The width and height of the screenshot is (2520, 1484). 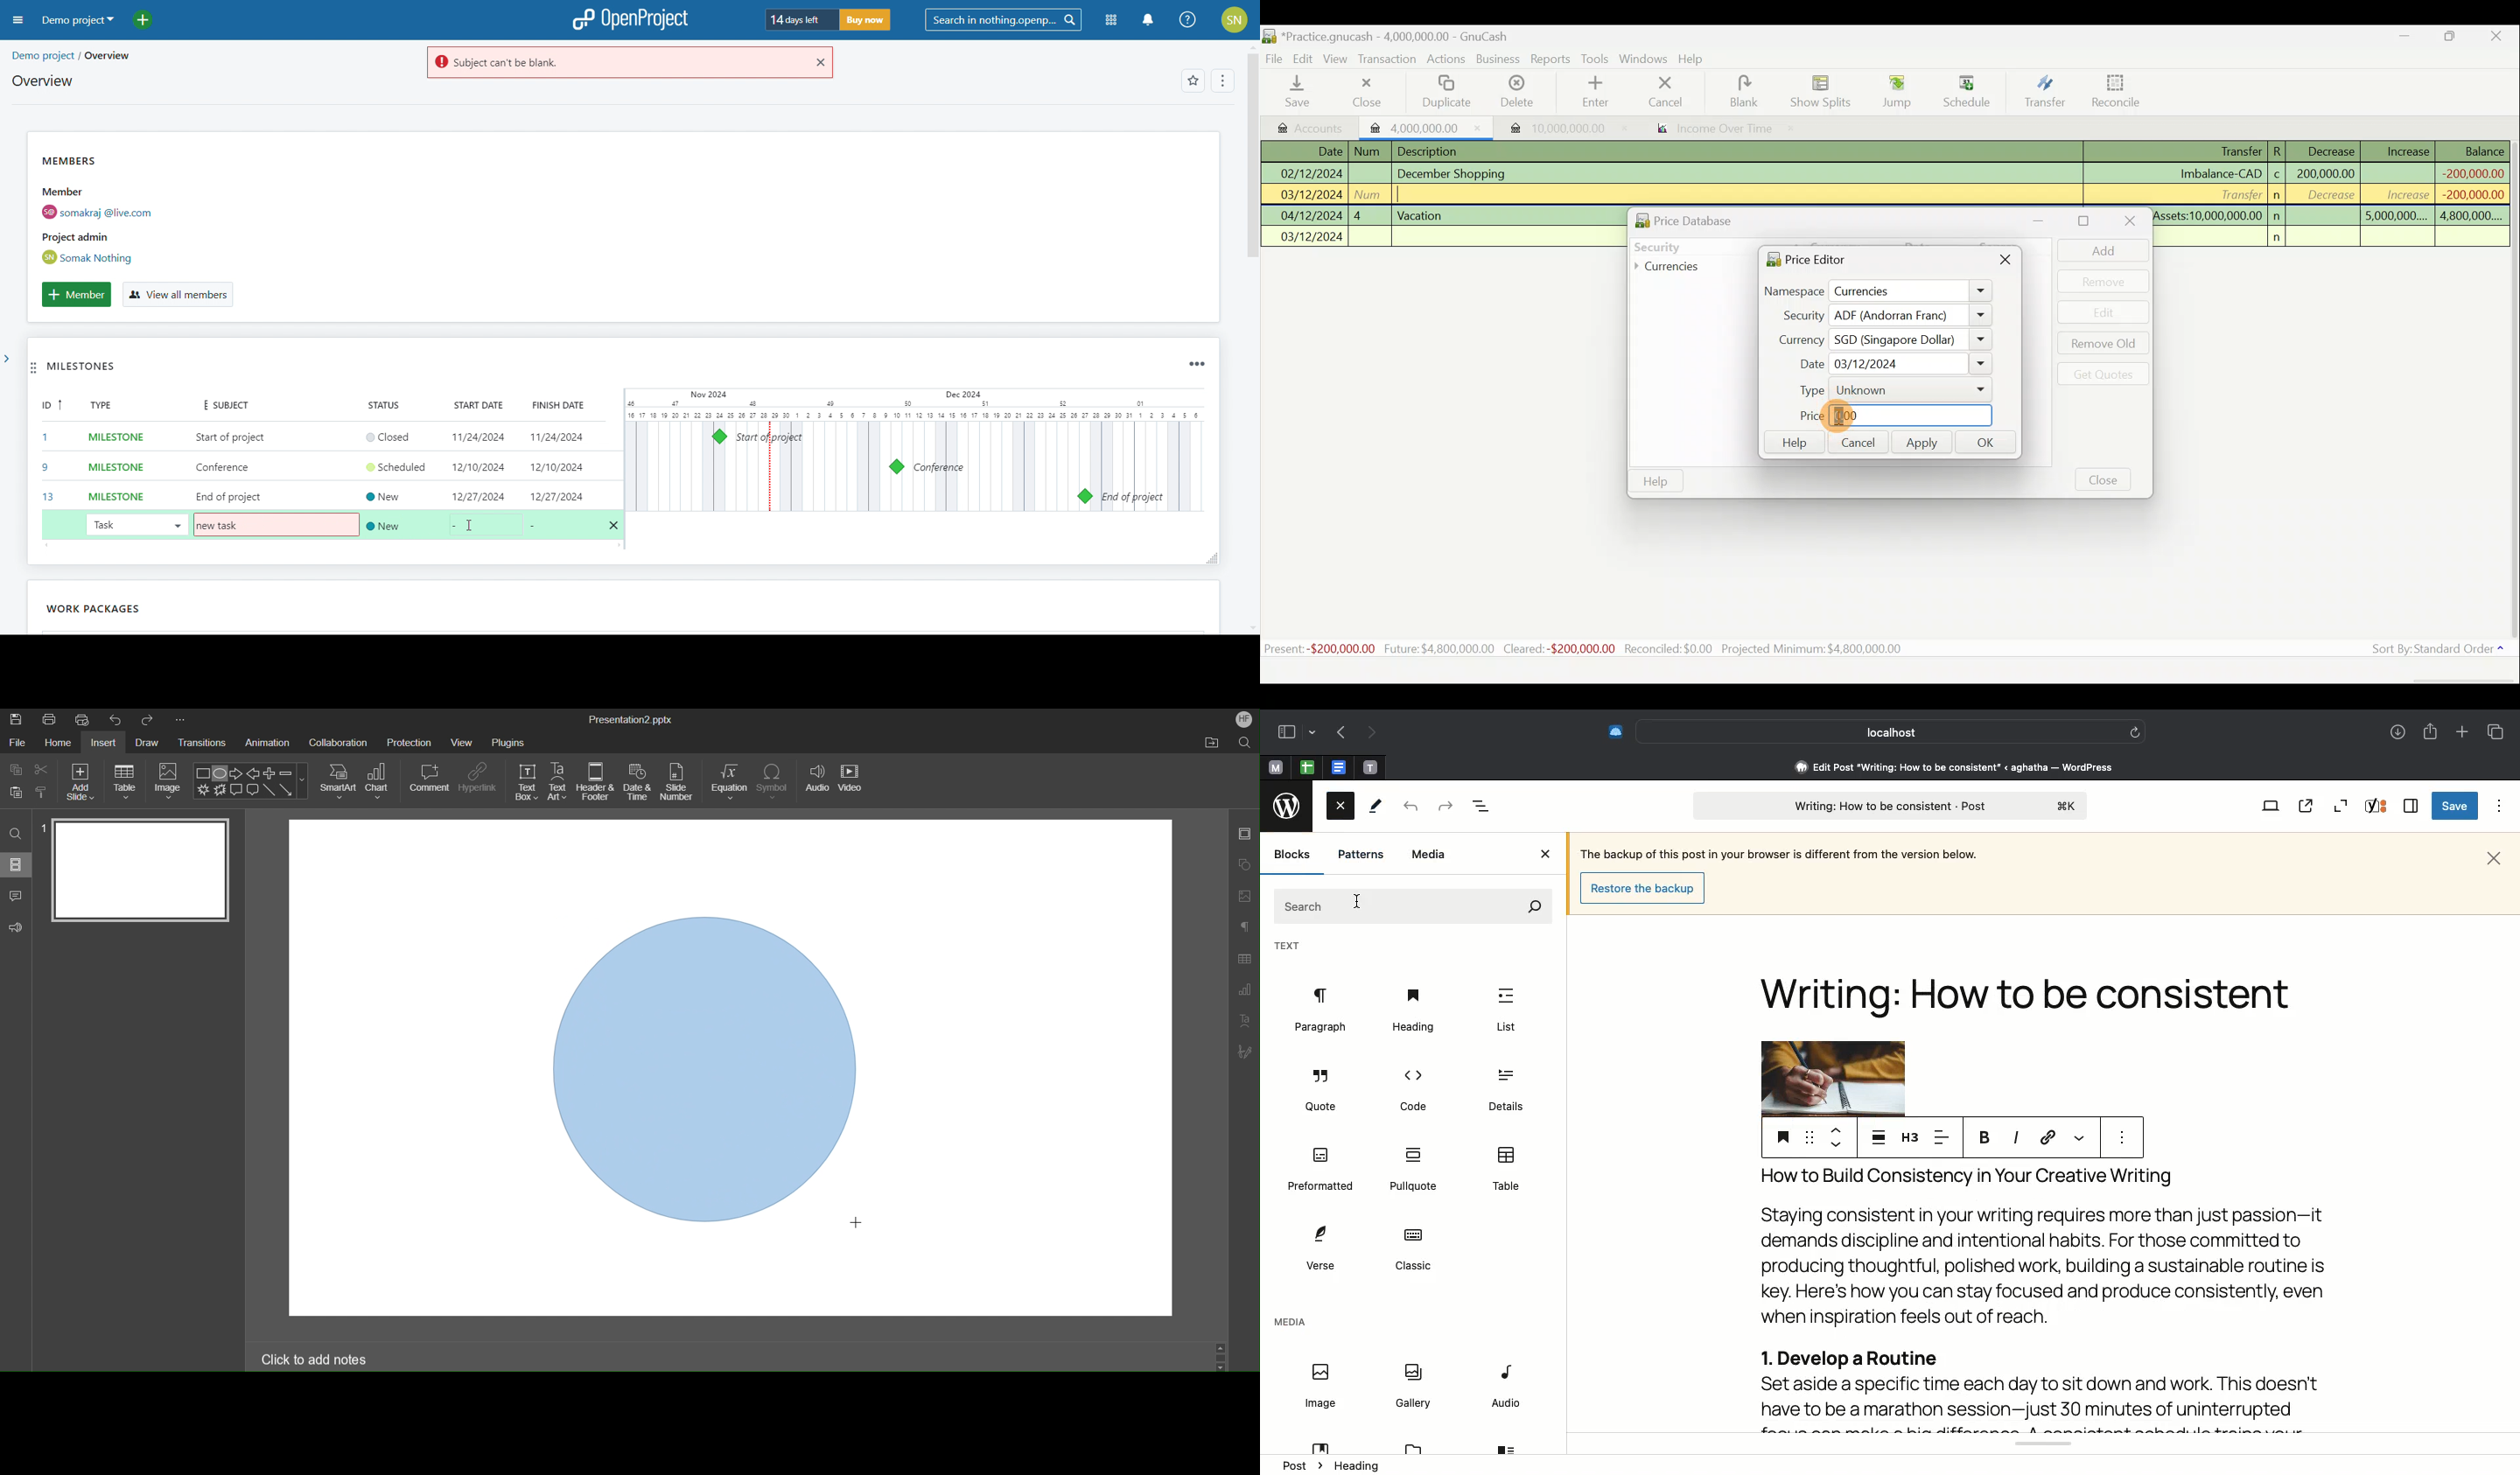 What do you see at coordinates (1796, 315) in the screenshot?
I see `Security` at bounding box center [1796, 315].